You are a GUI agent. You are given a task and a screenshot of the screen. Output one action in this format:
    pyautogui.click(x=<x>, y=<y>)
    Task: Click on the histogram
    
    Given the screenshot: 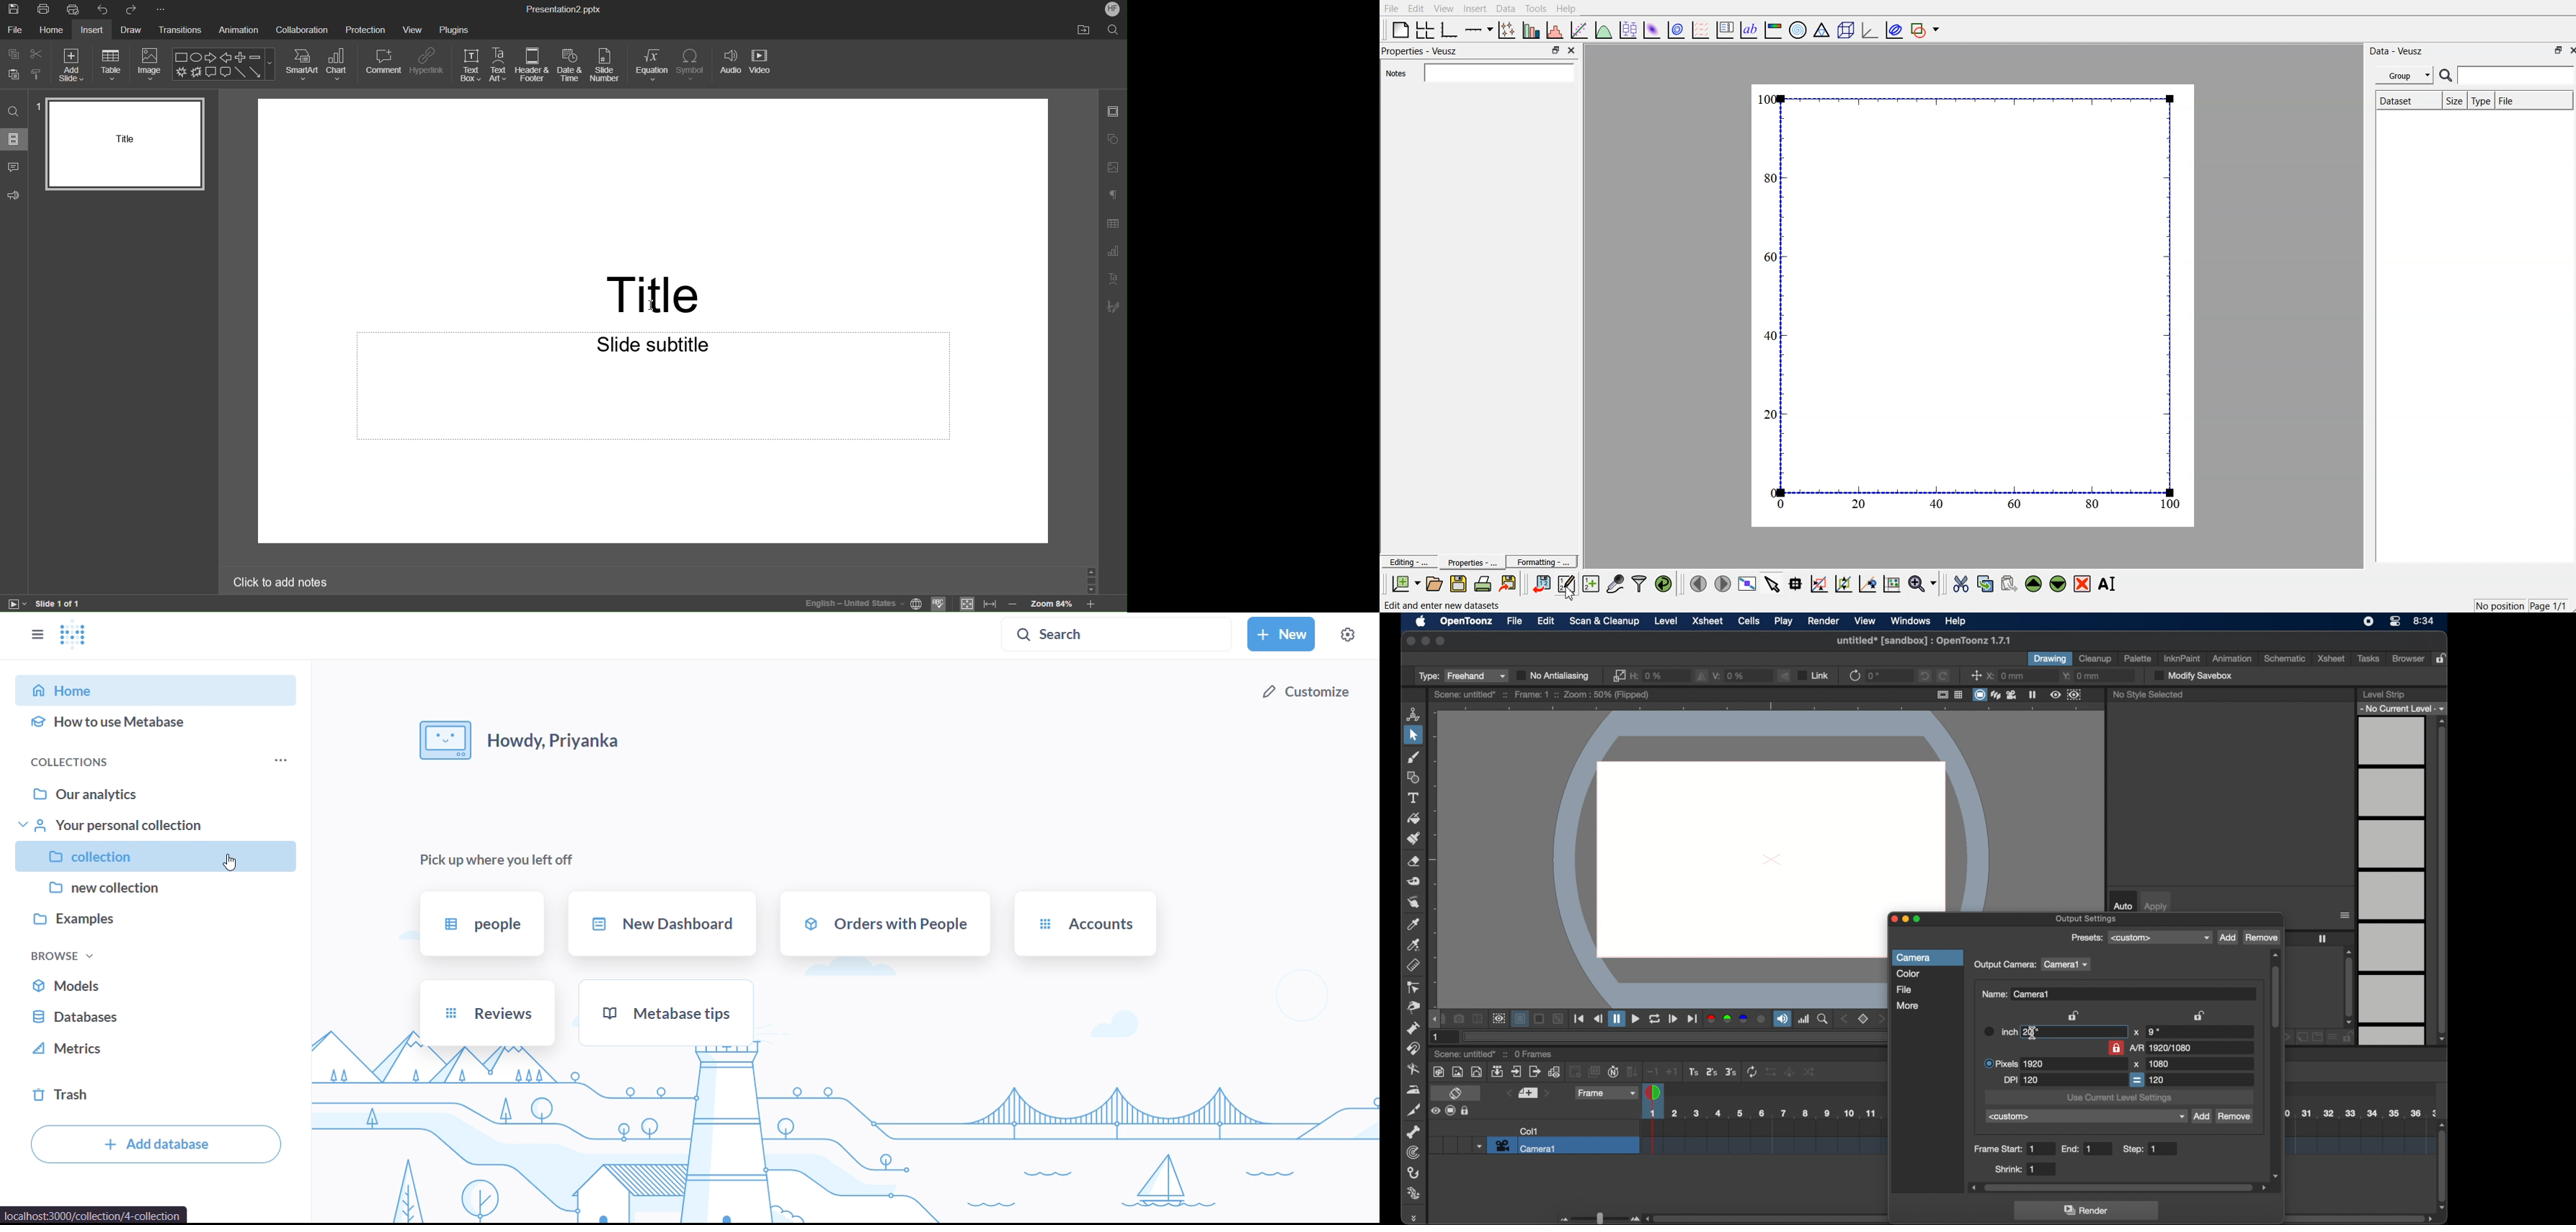 What is the action you would take?
    pyautogui.click(x=1804, y=1019)
    